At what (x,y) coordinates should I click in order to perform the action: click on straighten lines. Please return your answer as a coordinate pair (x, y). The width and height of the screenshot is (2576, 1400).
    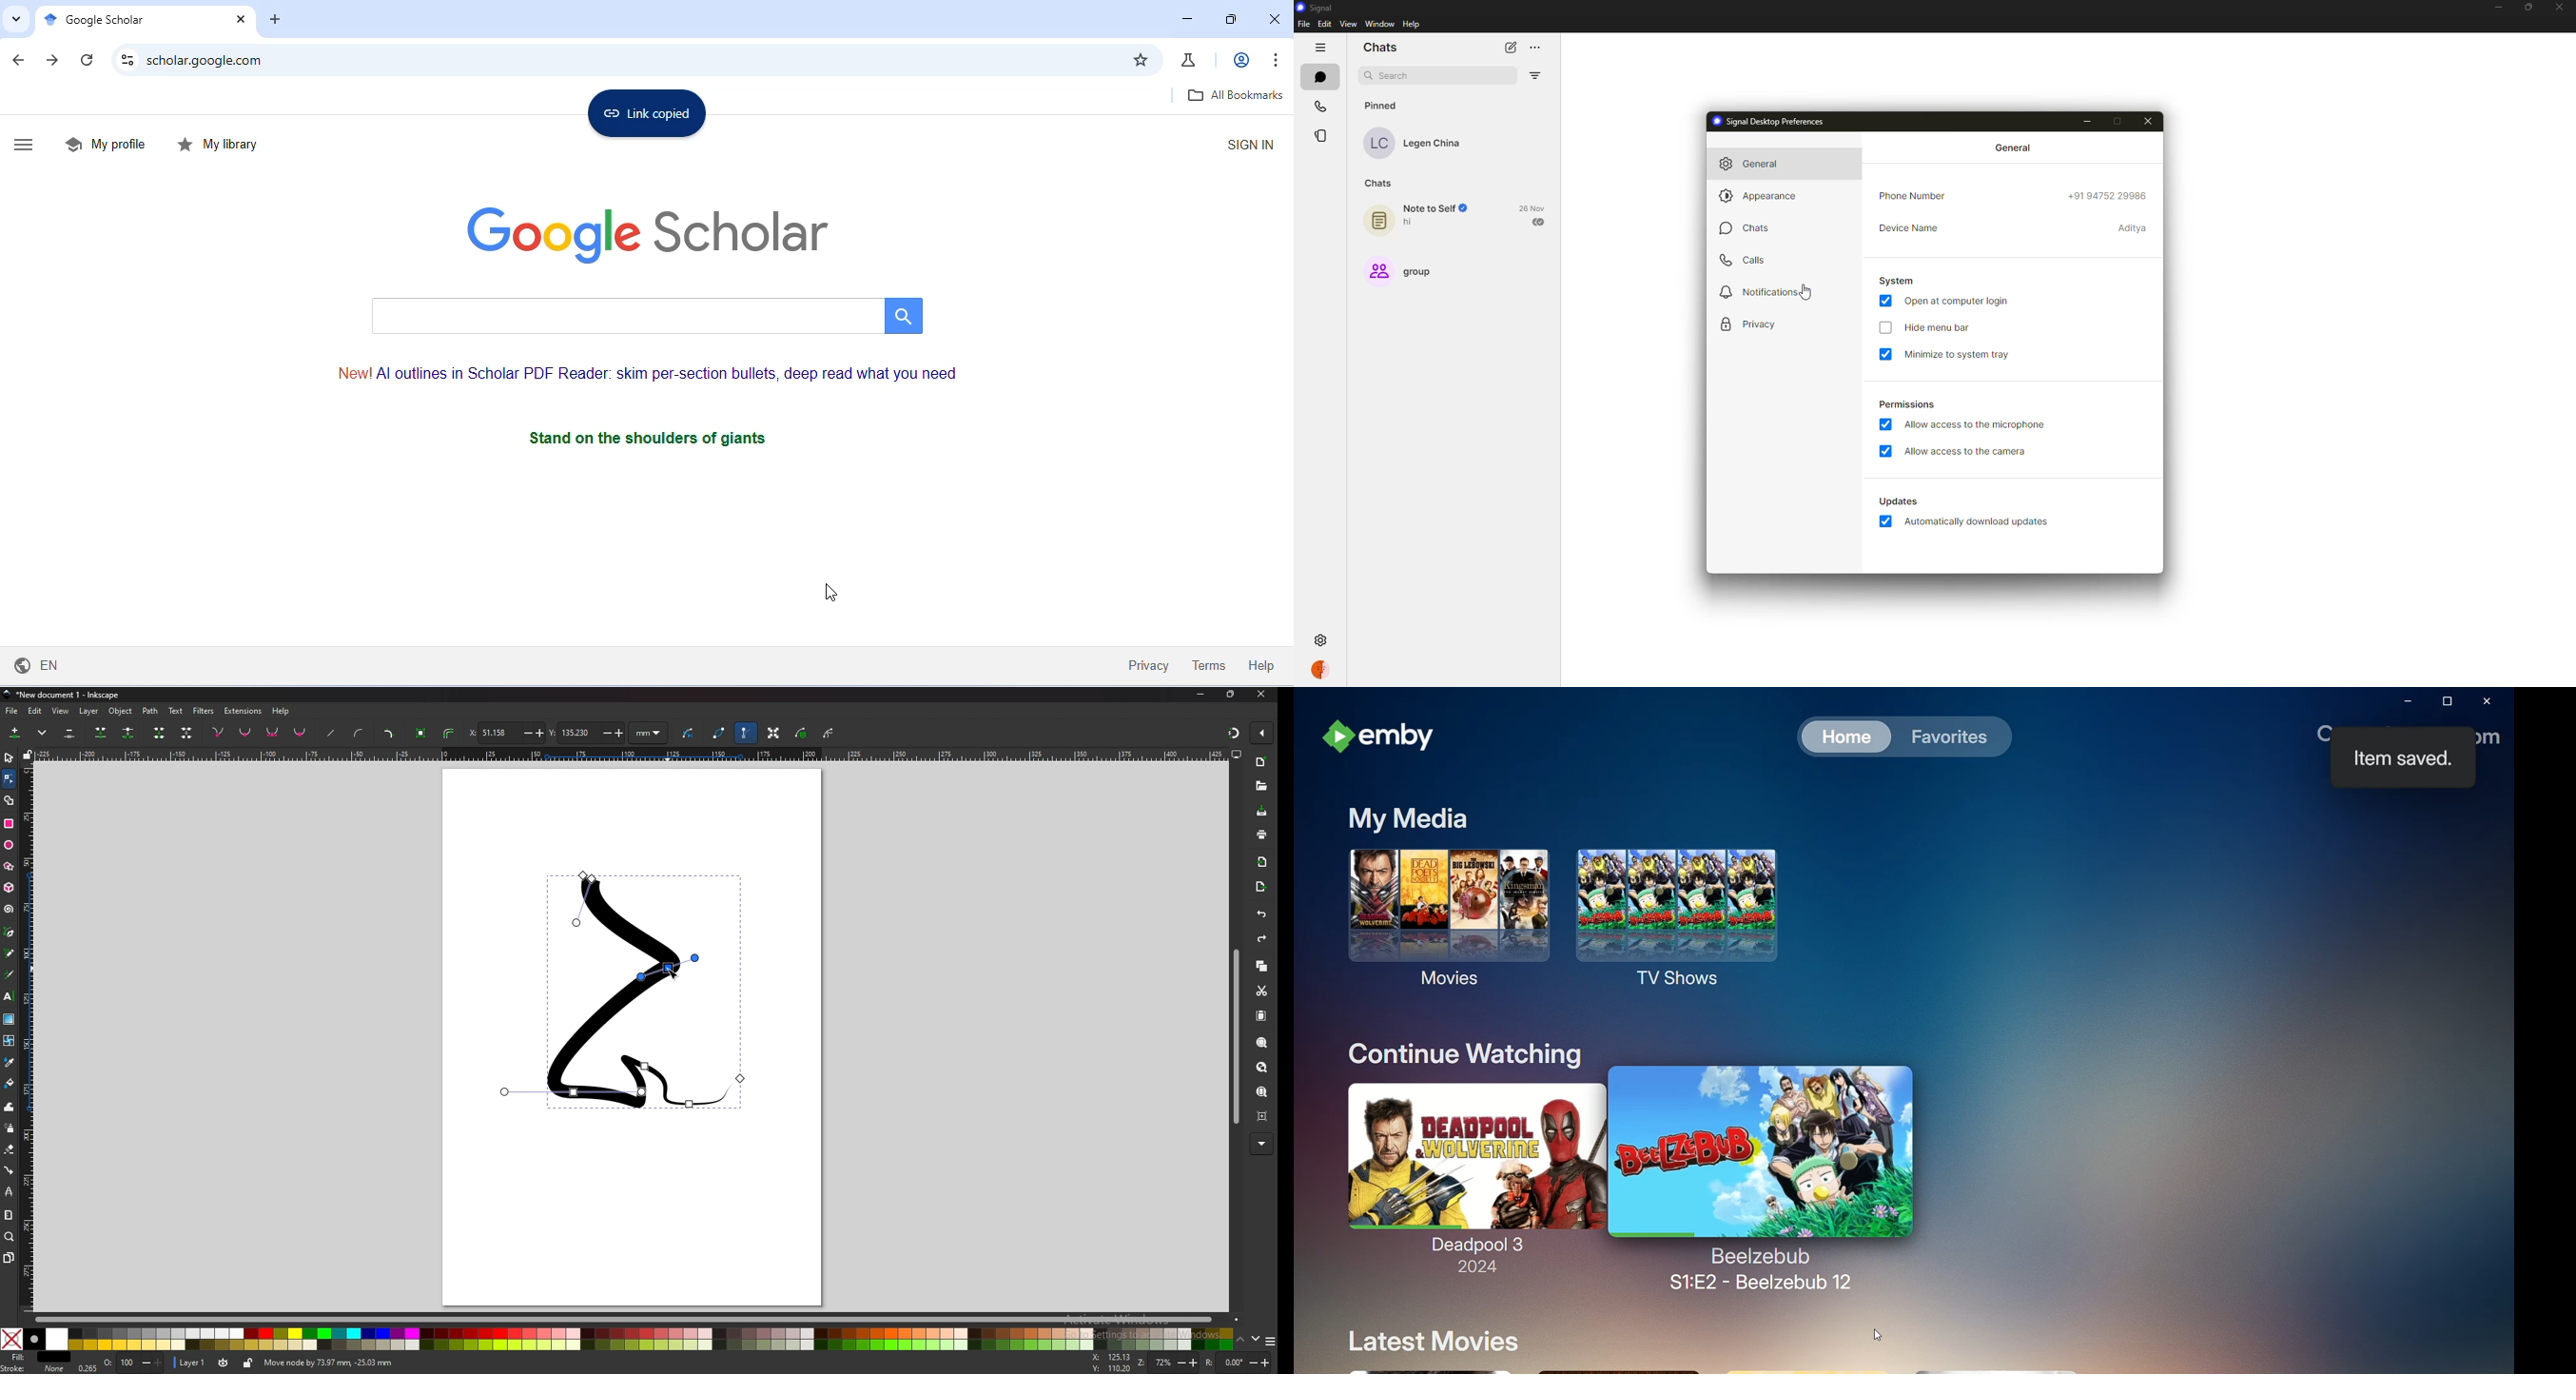
    Looking at the image, I should click on (332, 734).